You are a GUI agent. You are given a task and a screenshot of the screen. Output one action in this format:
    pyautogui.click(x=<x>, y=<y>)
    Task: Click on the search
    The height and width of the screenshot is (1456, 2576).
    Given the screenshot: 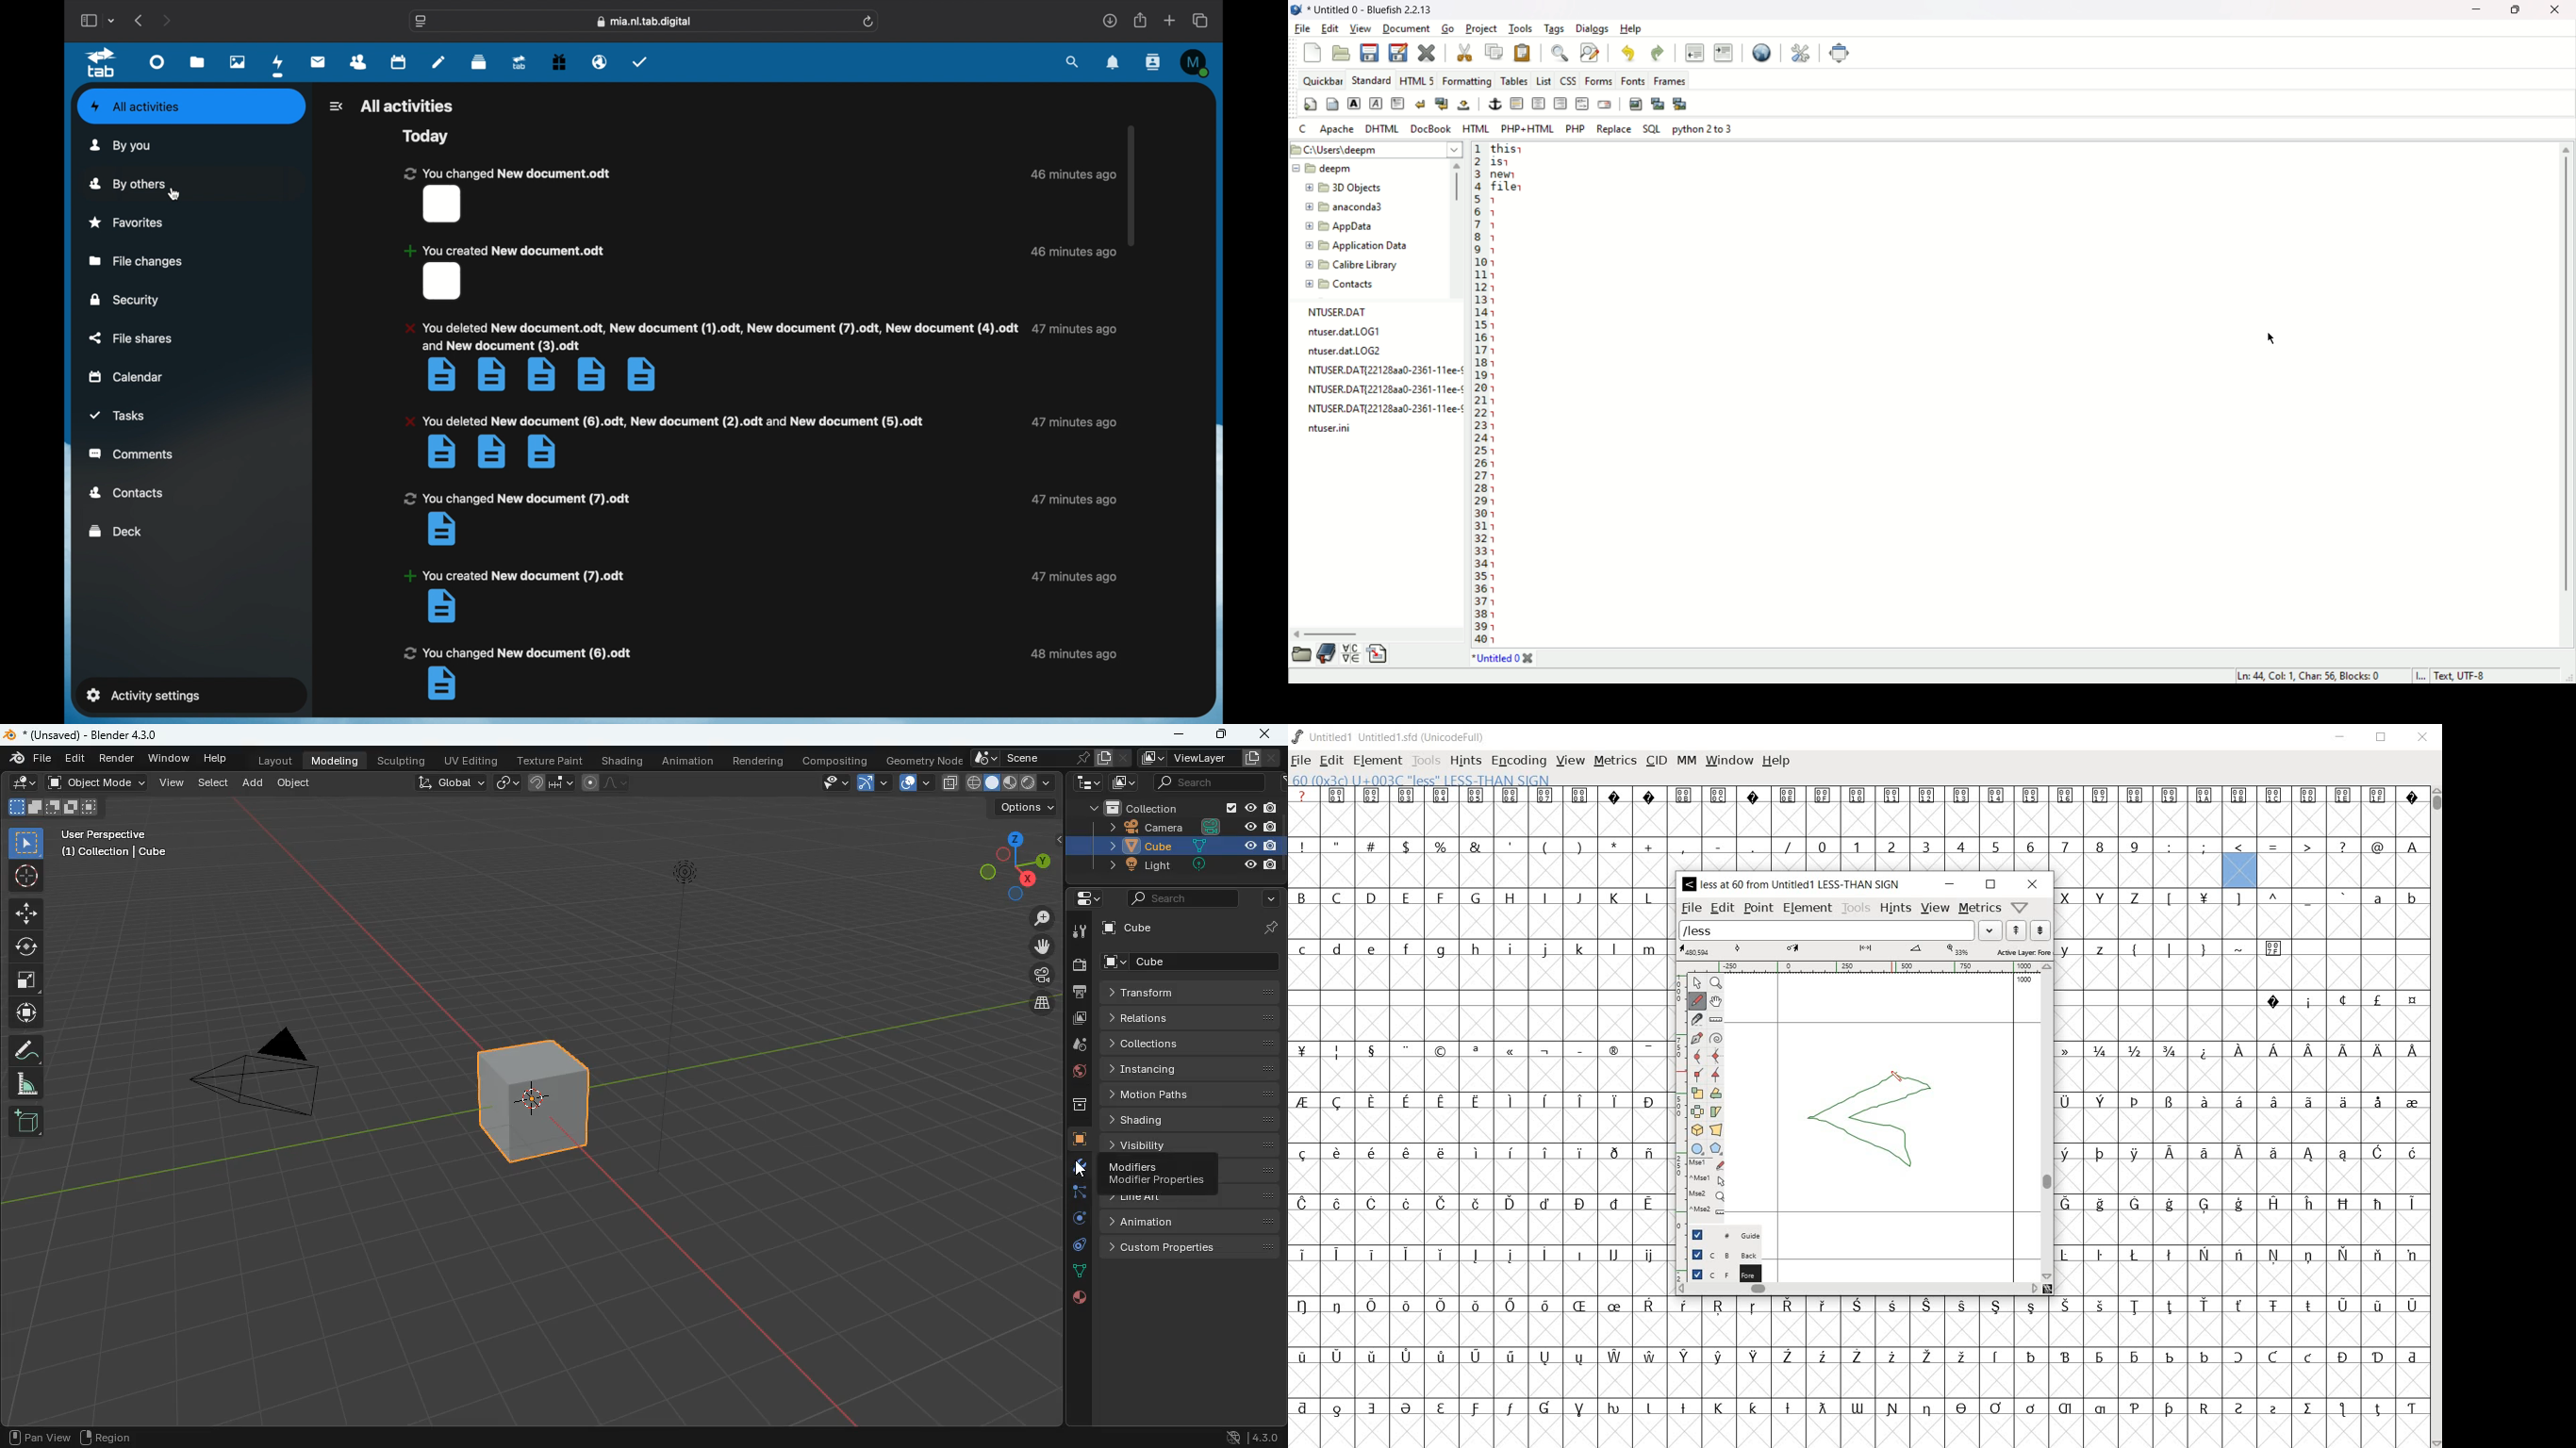 What is the action you would take?
    pyautogui.click(x=1176, y=900)
    